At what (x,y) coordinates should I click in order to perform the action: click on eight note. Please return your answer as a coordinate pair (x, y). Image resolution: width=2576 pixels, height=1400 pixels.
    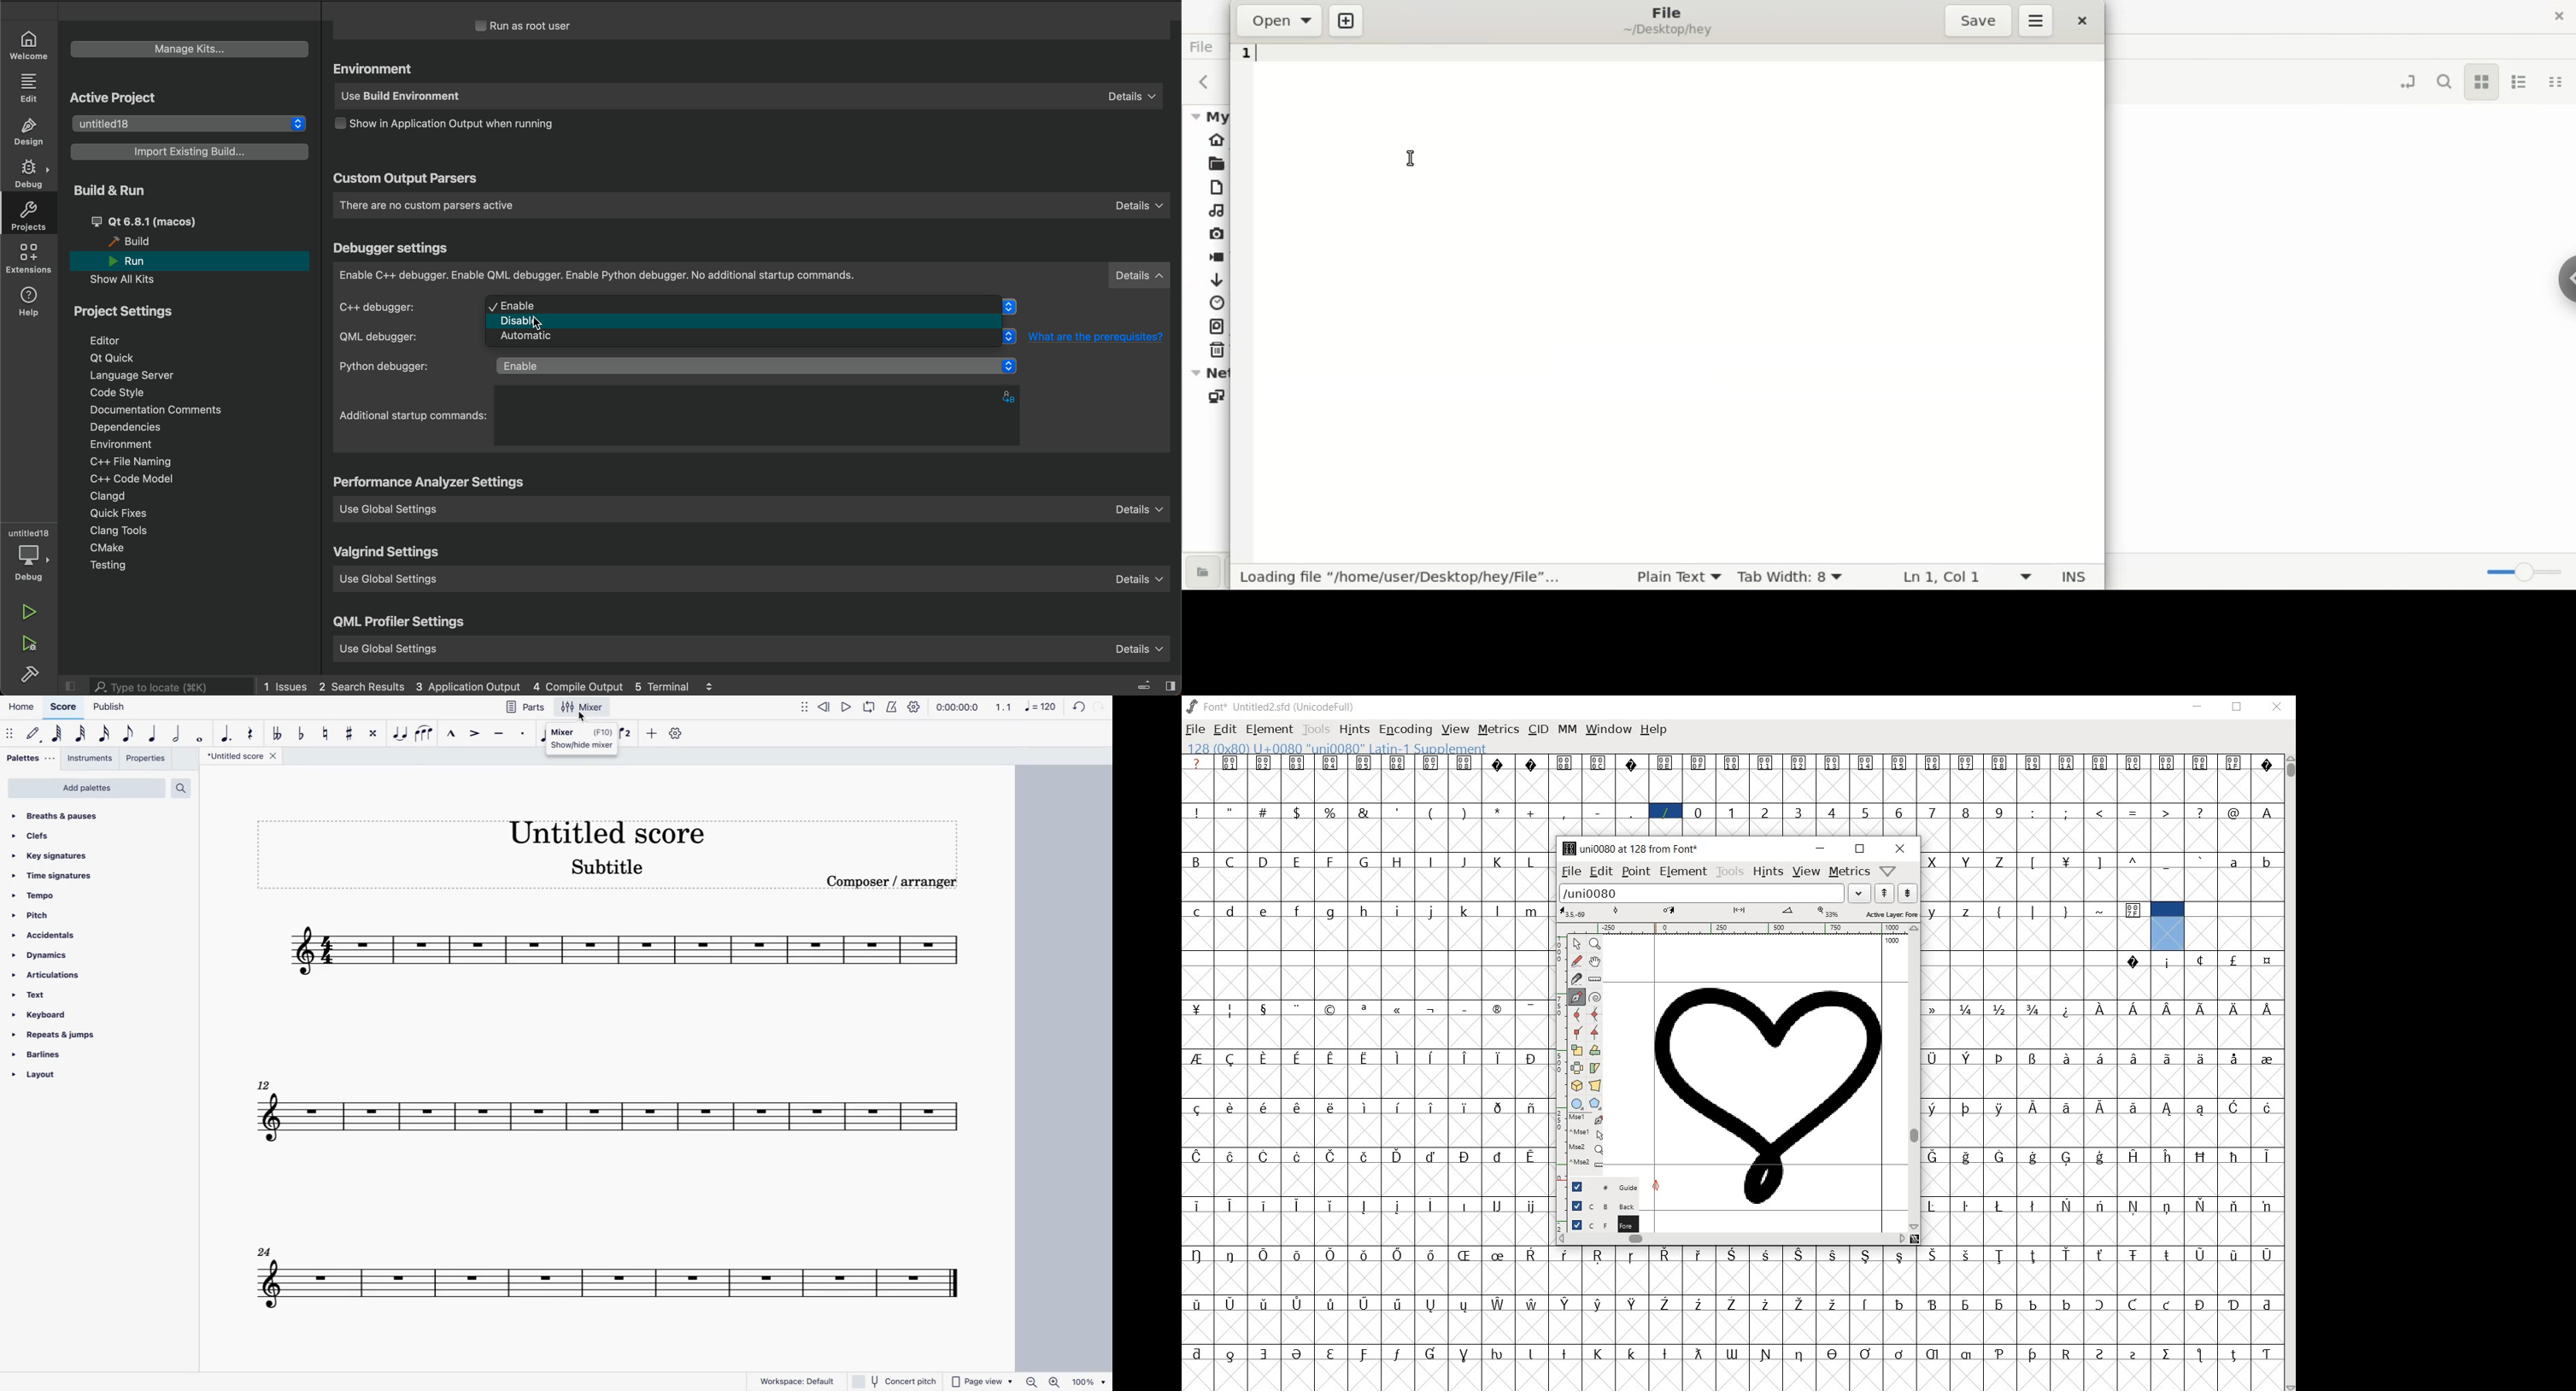
    Looking at the image, I should click on (129, 735).